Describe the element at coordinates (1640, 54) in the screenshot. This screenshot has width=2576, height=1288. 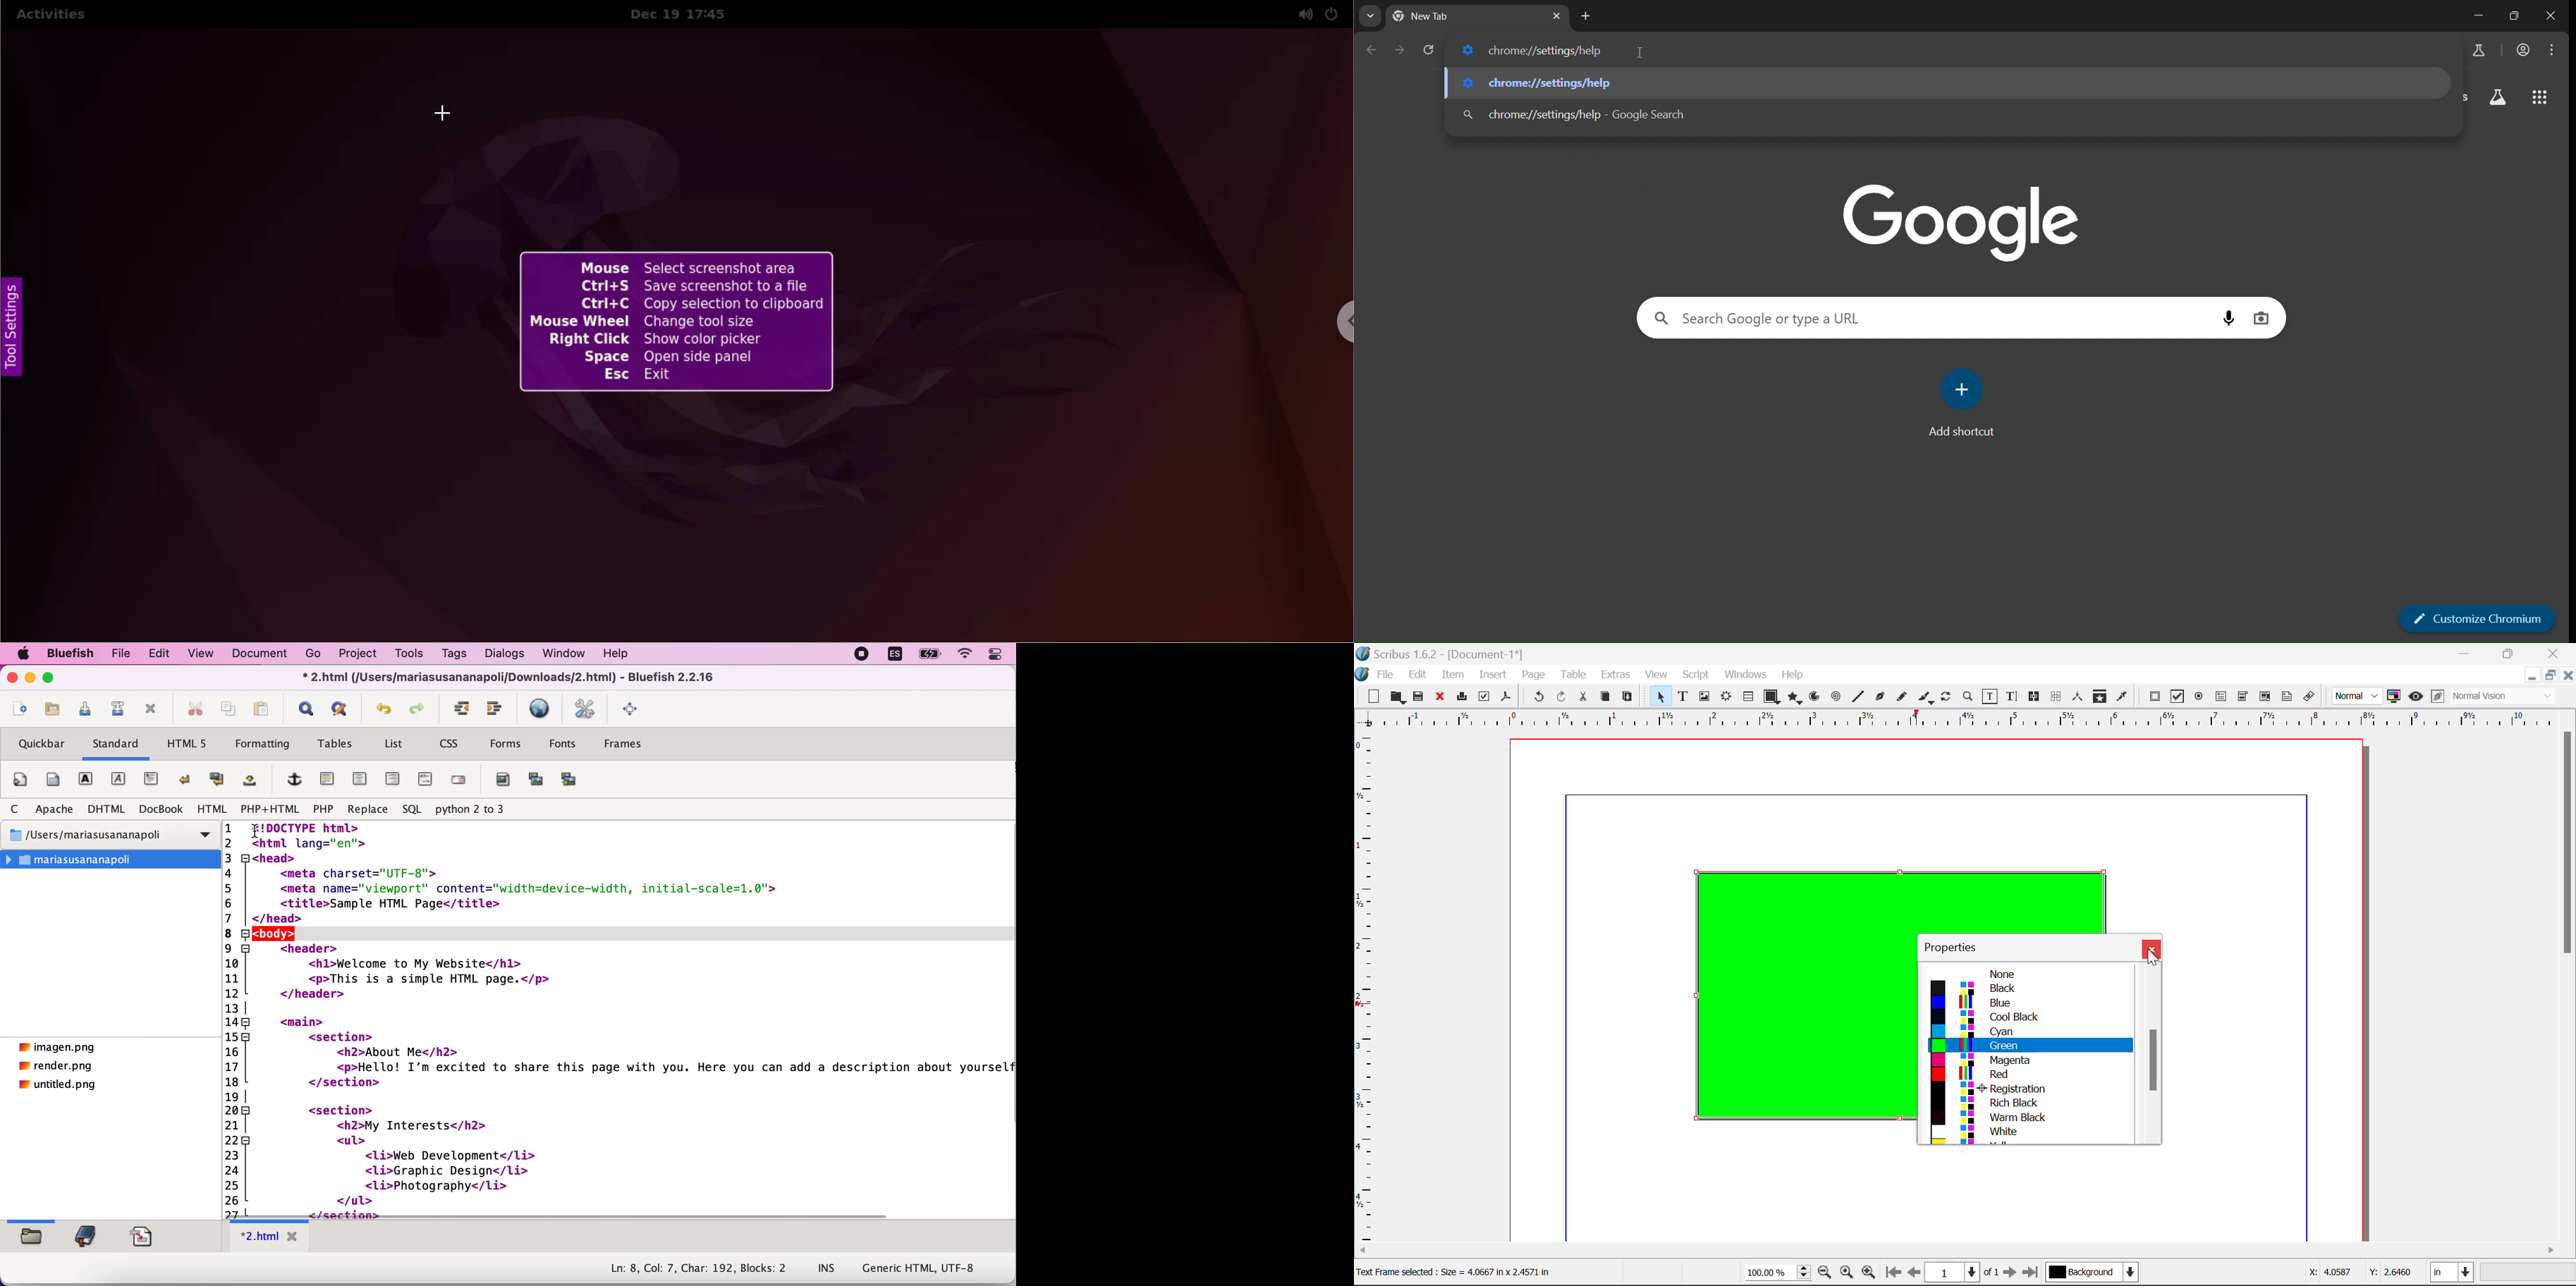
I see `cursor` at that location.